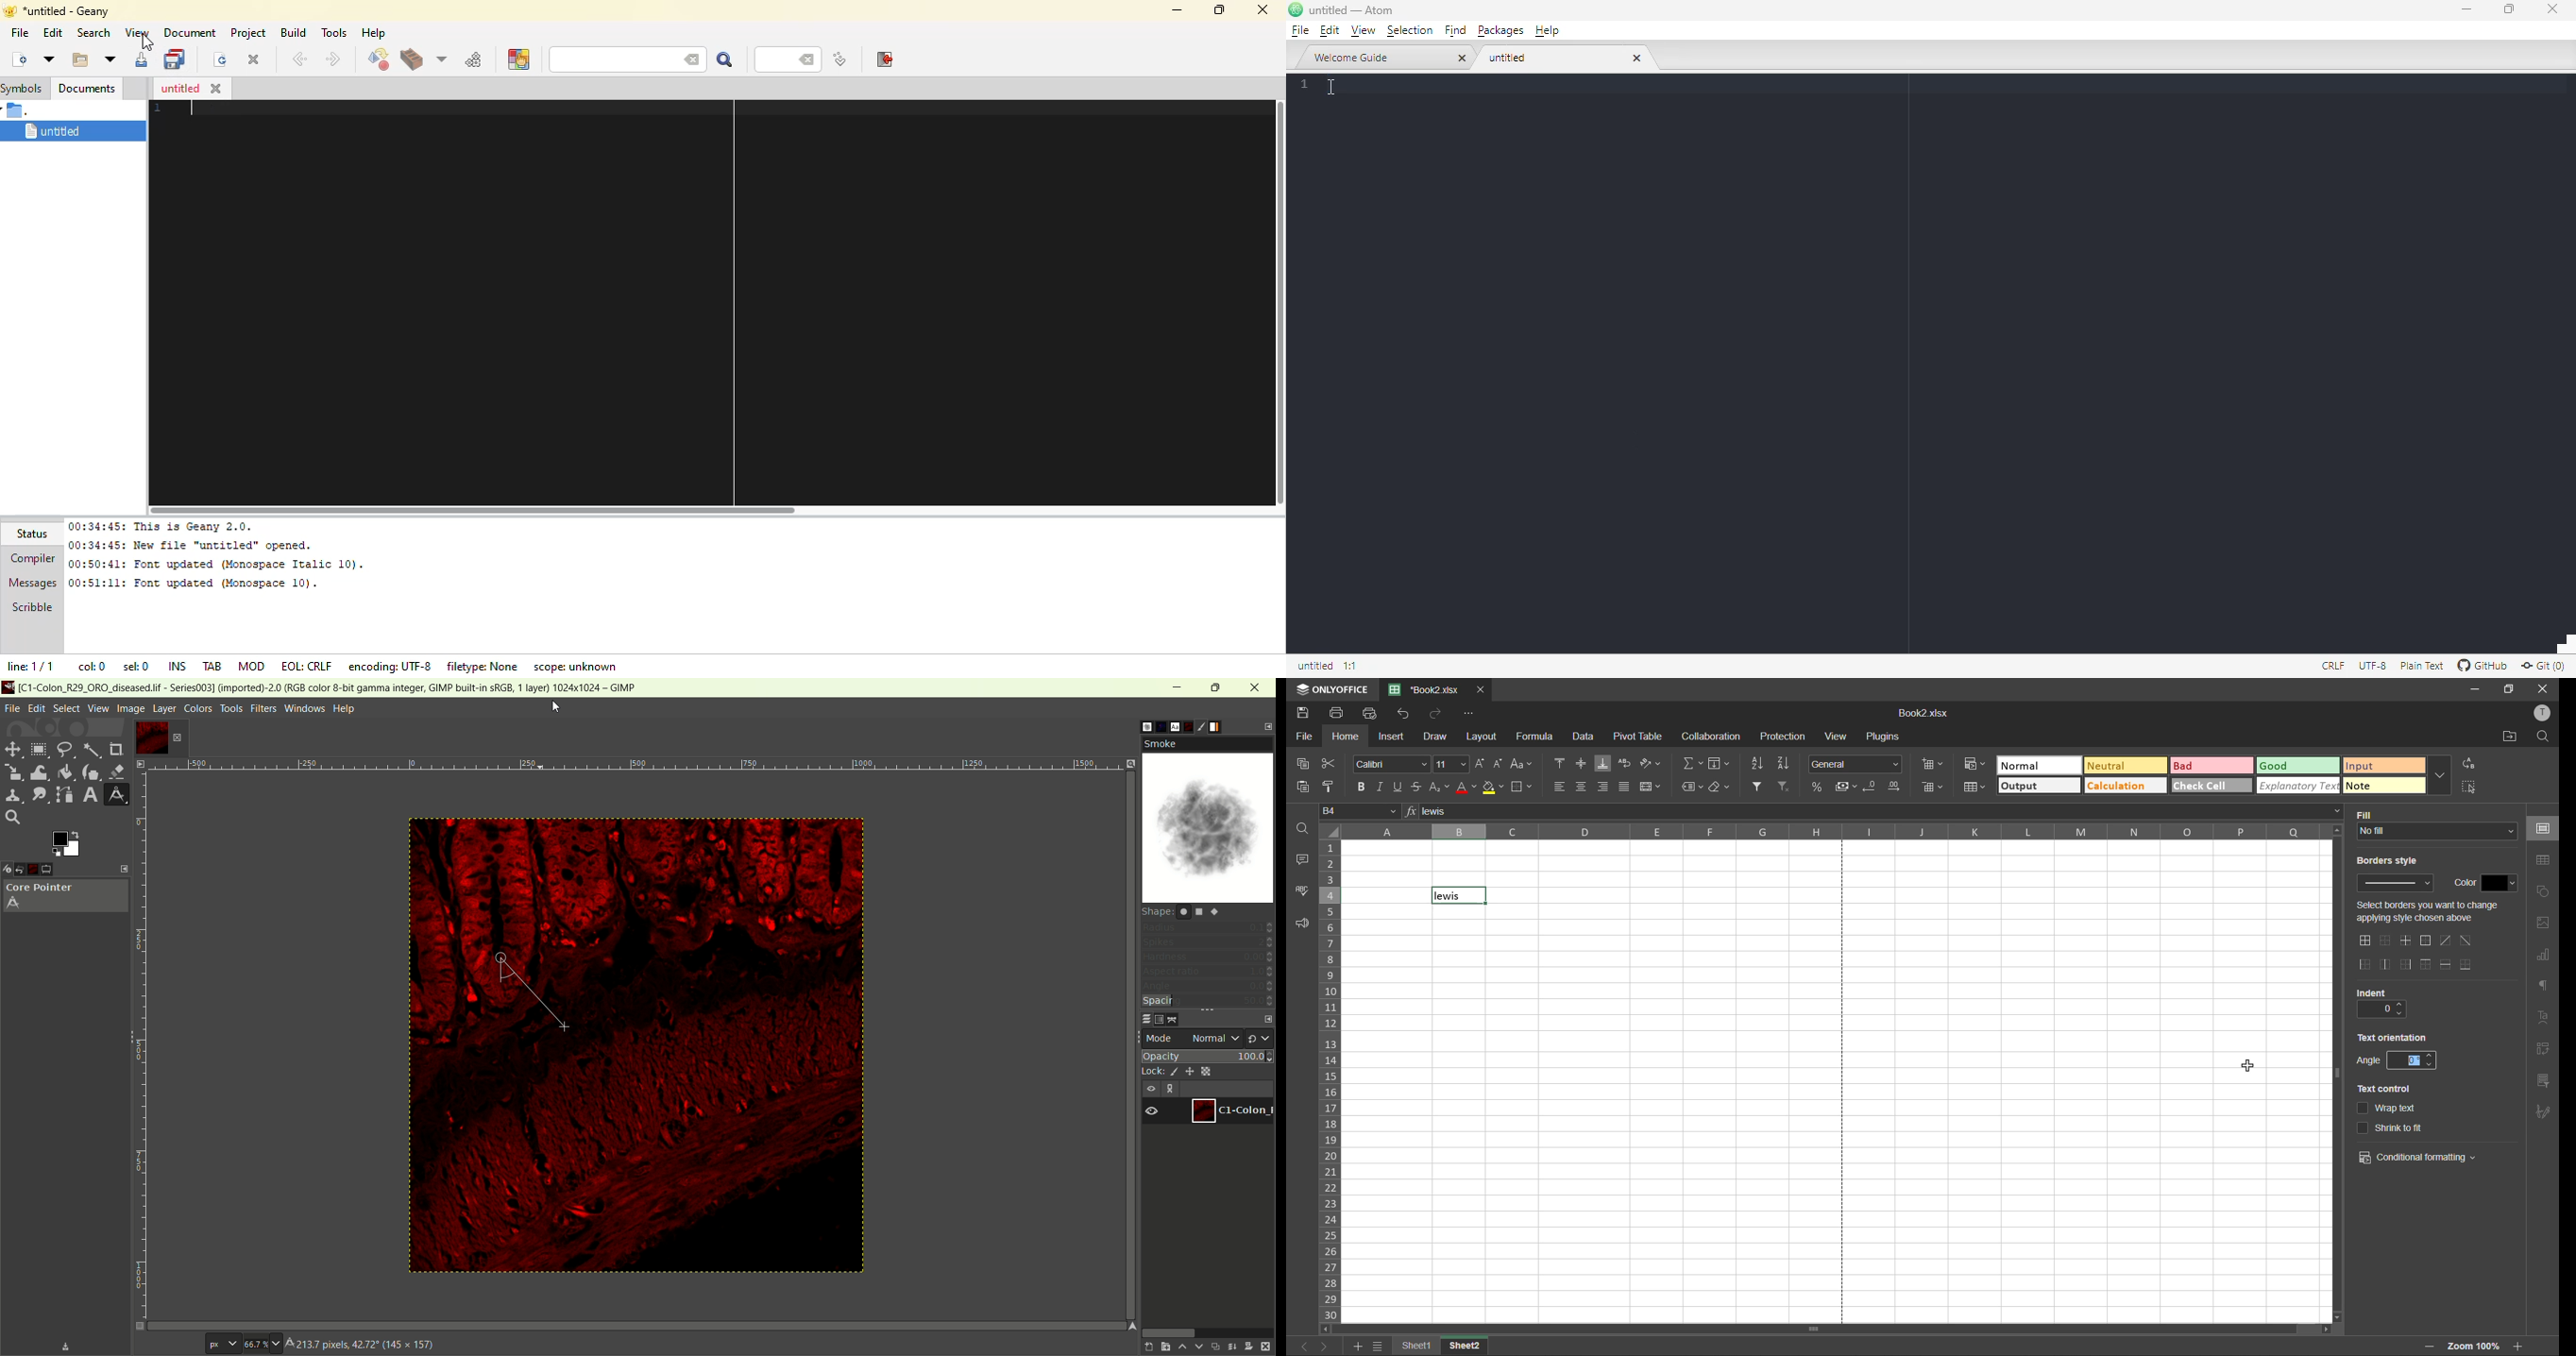 Image resolution: width=2576 pixels, height=1372 pixels. Describe the element at coordinates (2392, 861) in the screenshot. I see `borders style` at that location.